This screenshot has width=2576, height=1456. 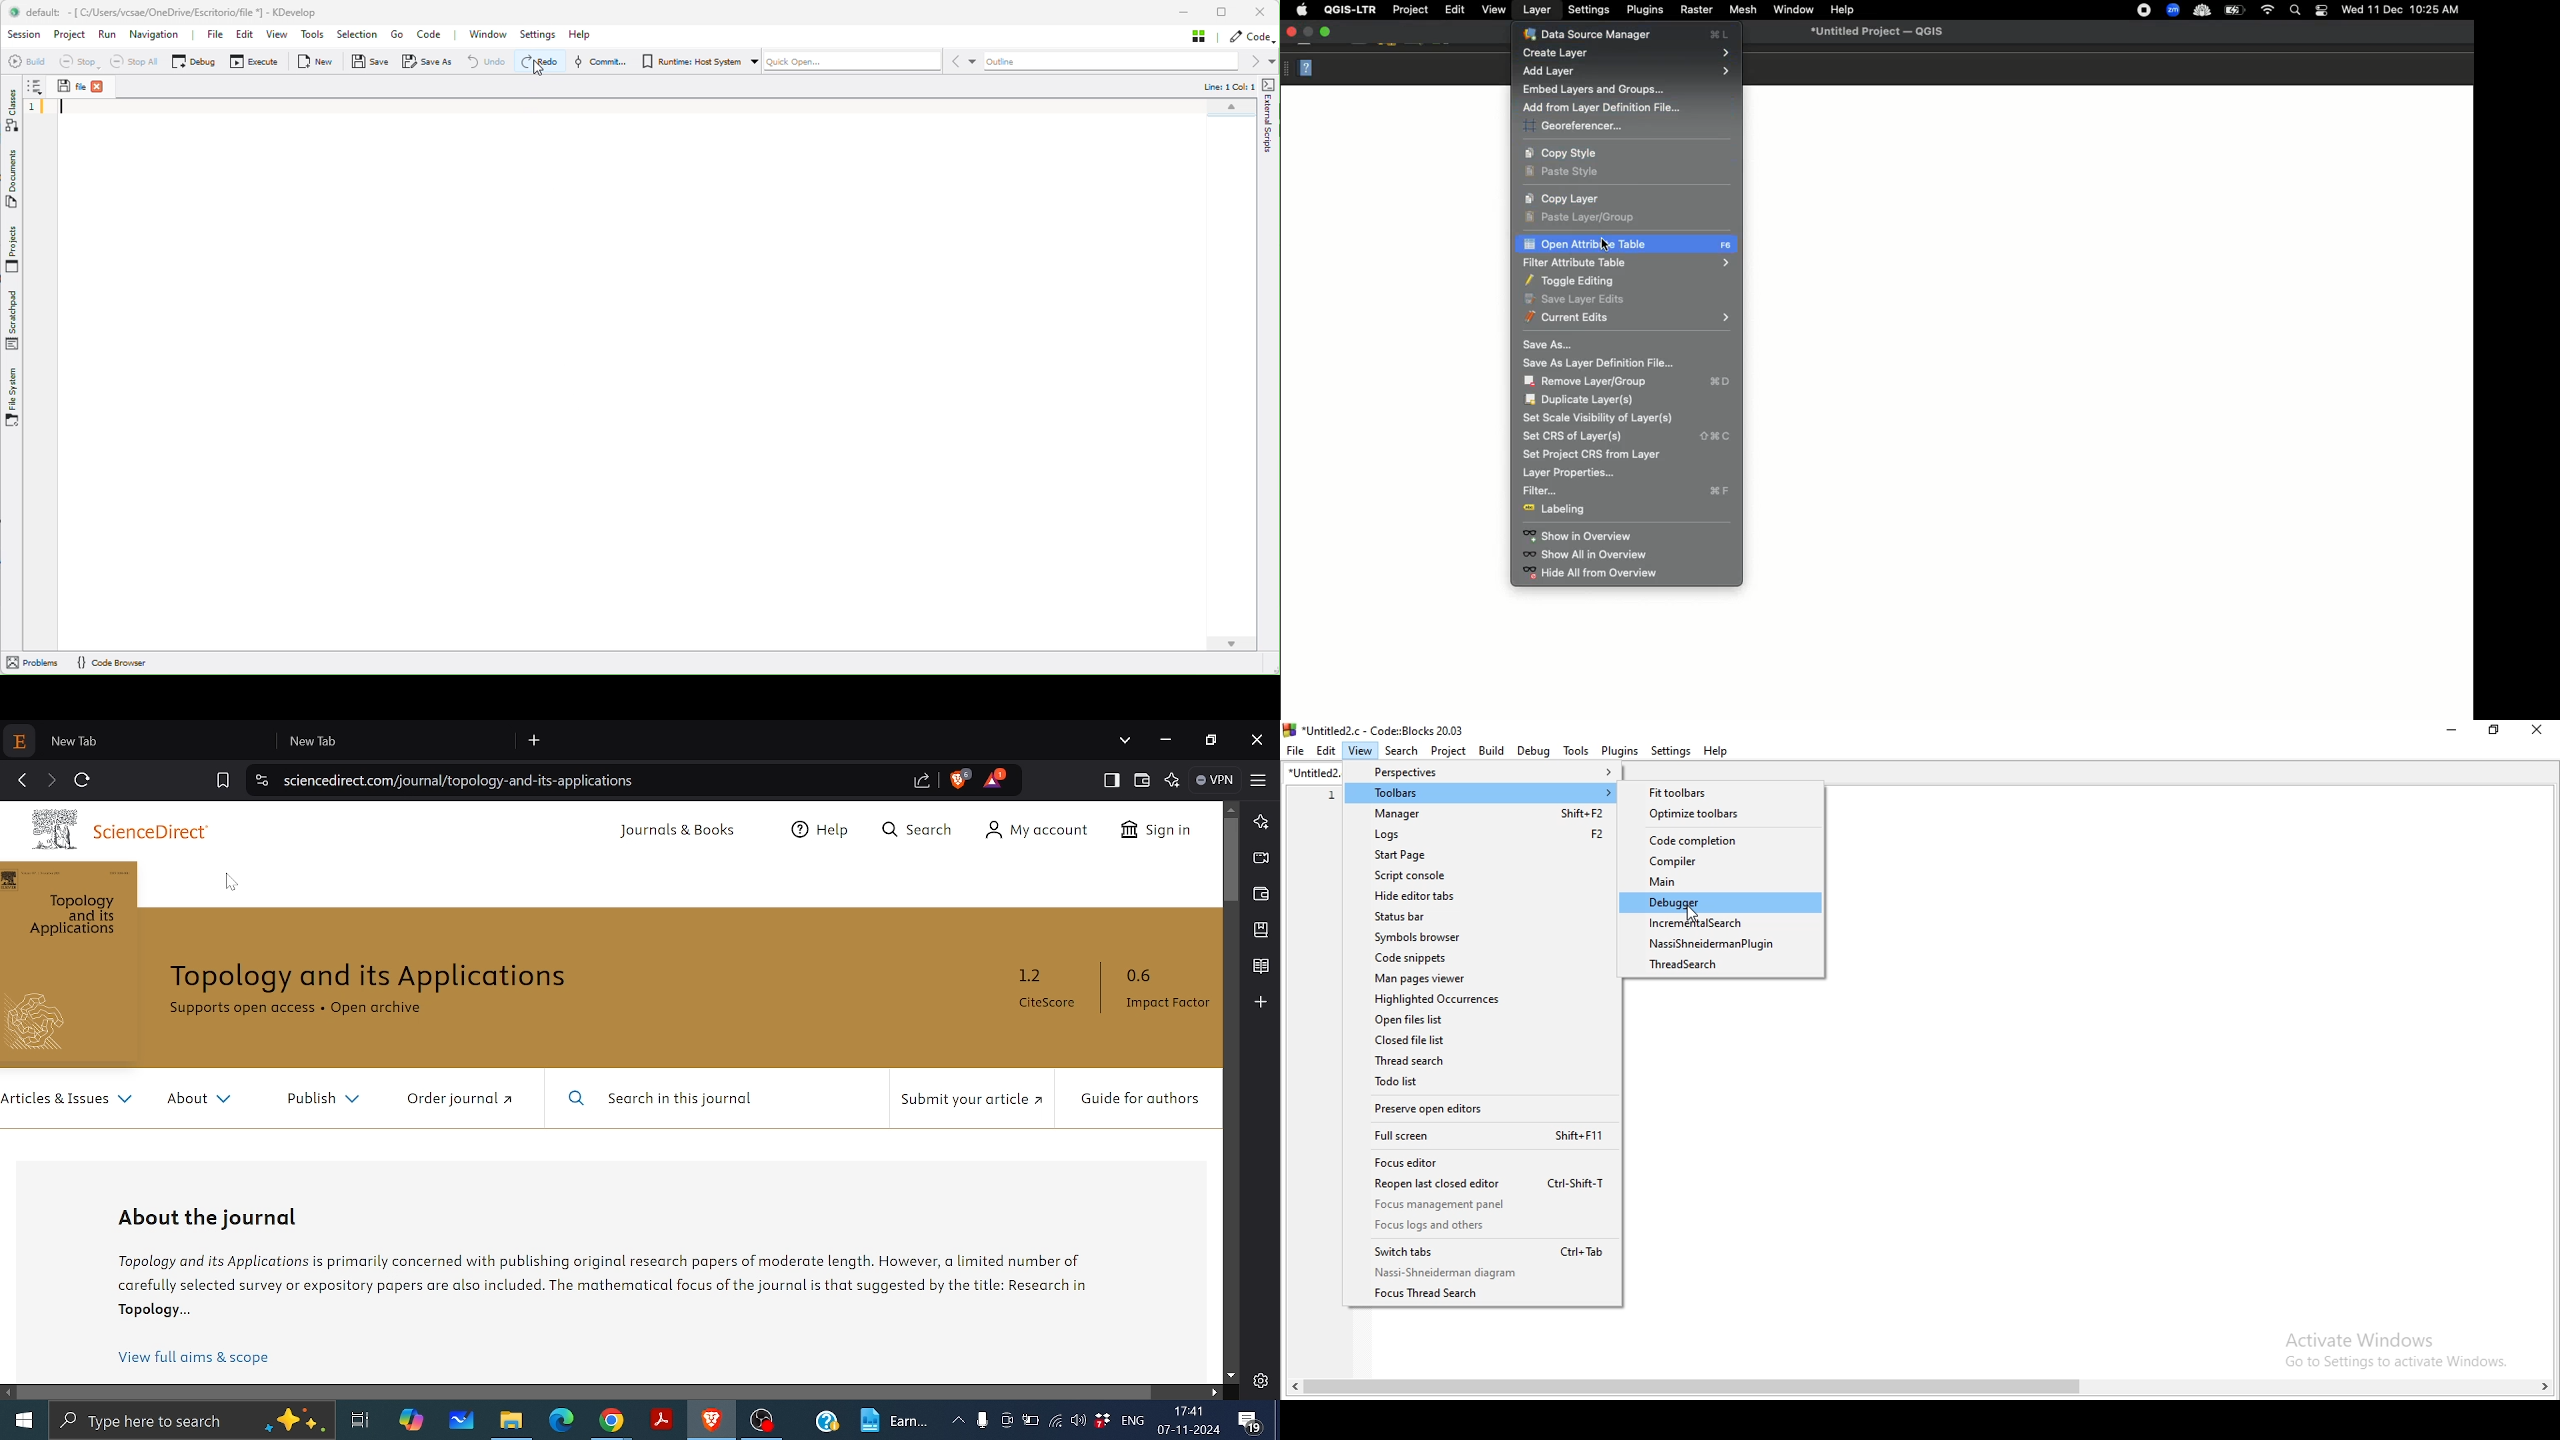 I want to click on Layer properties, so click(x=1567, y=474).